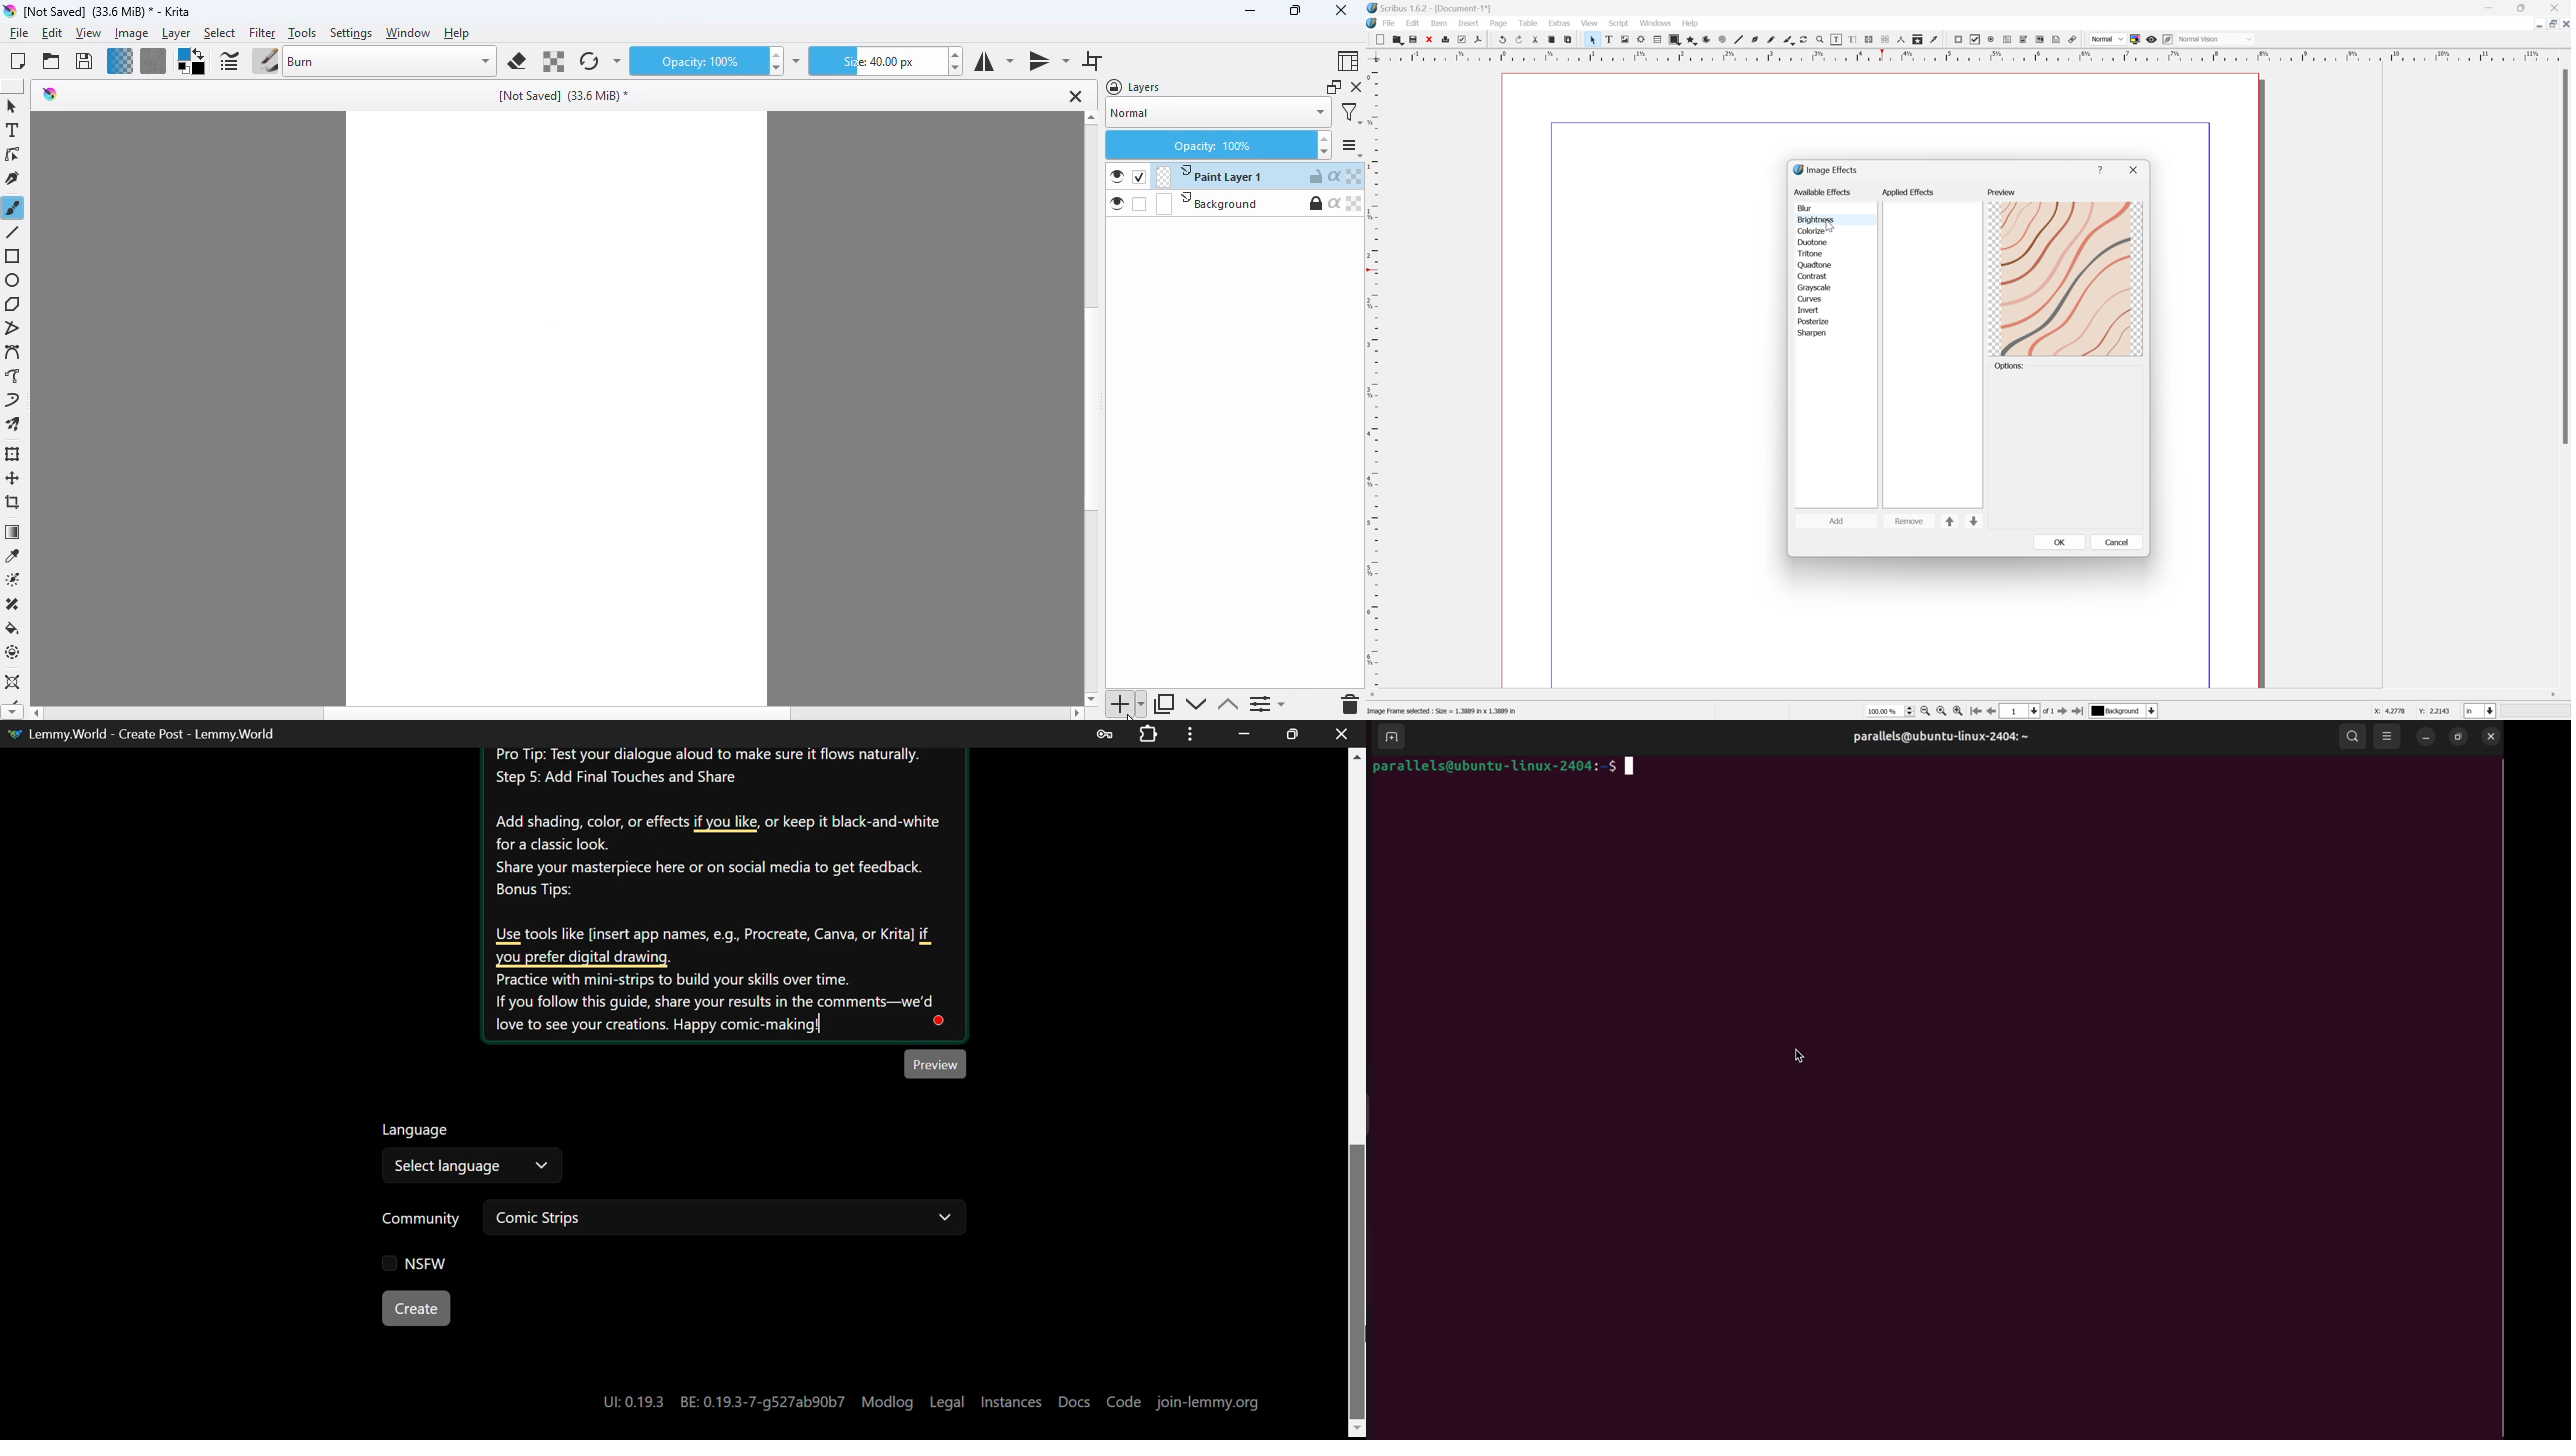 The height and width of the screenshot is (1456, 2576). I want to click on PDF combo box, so click(2025, 40).